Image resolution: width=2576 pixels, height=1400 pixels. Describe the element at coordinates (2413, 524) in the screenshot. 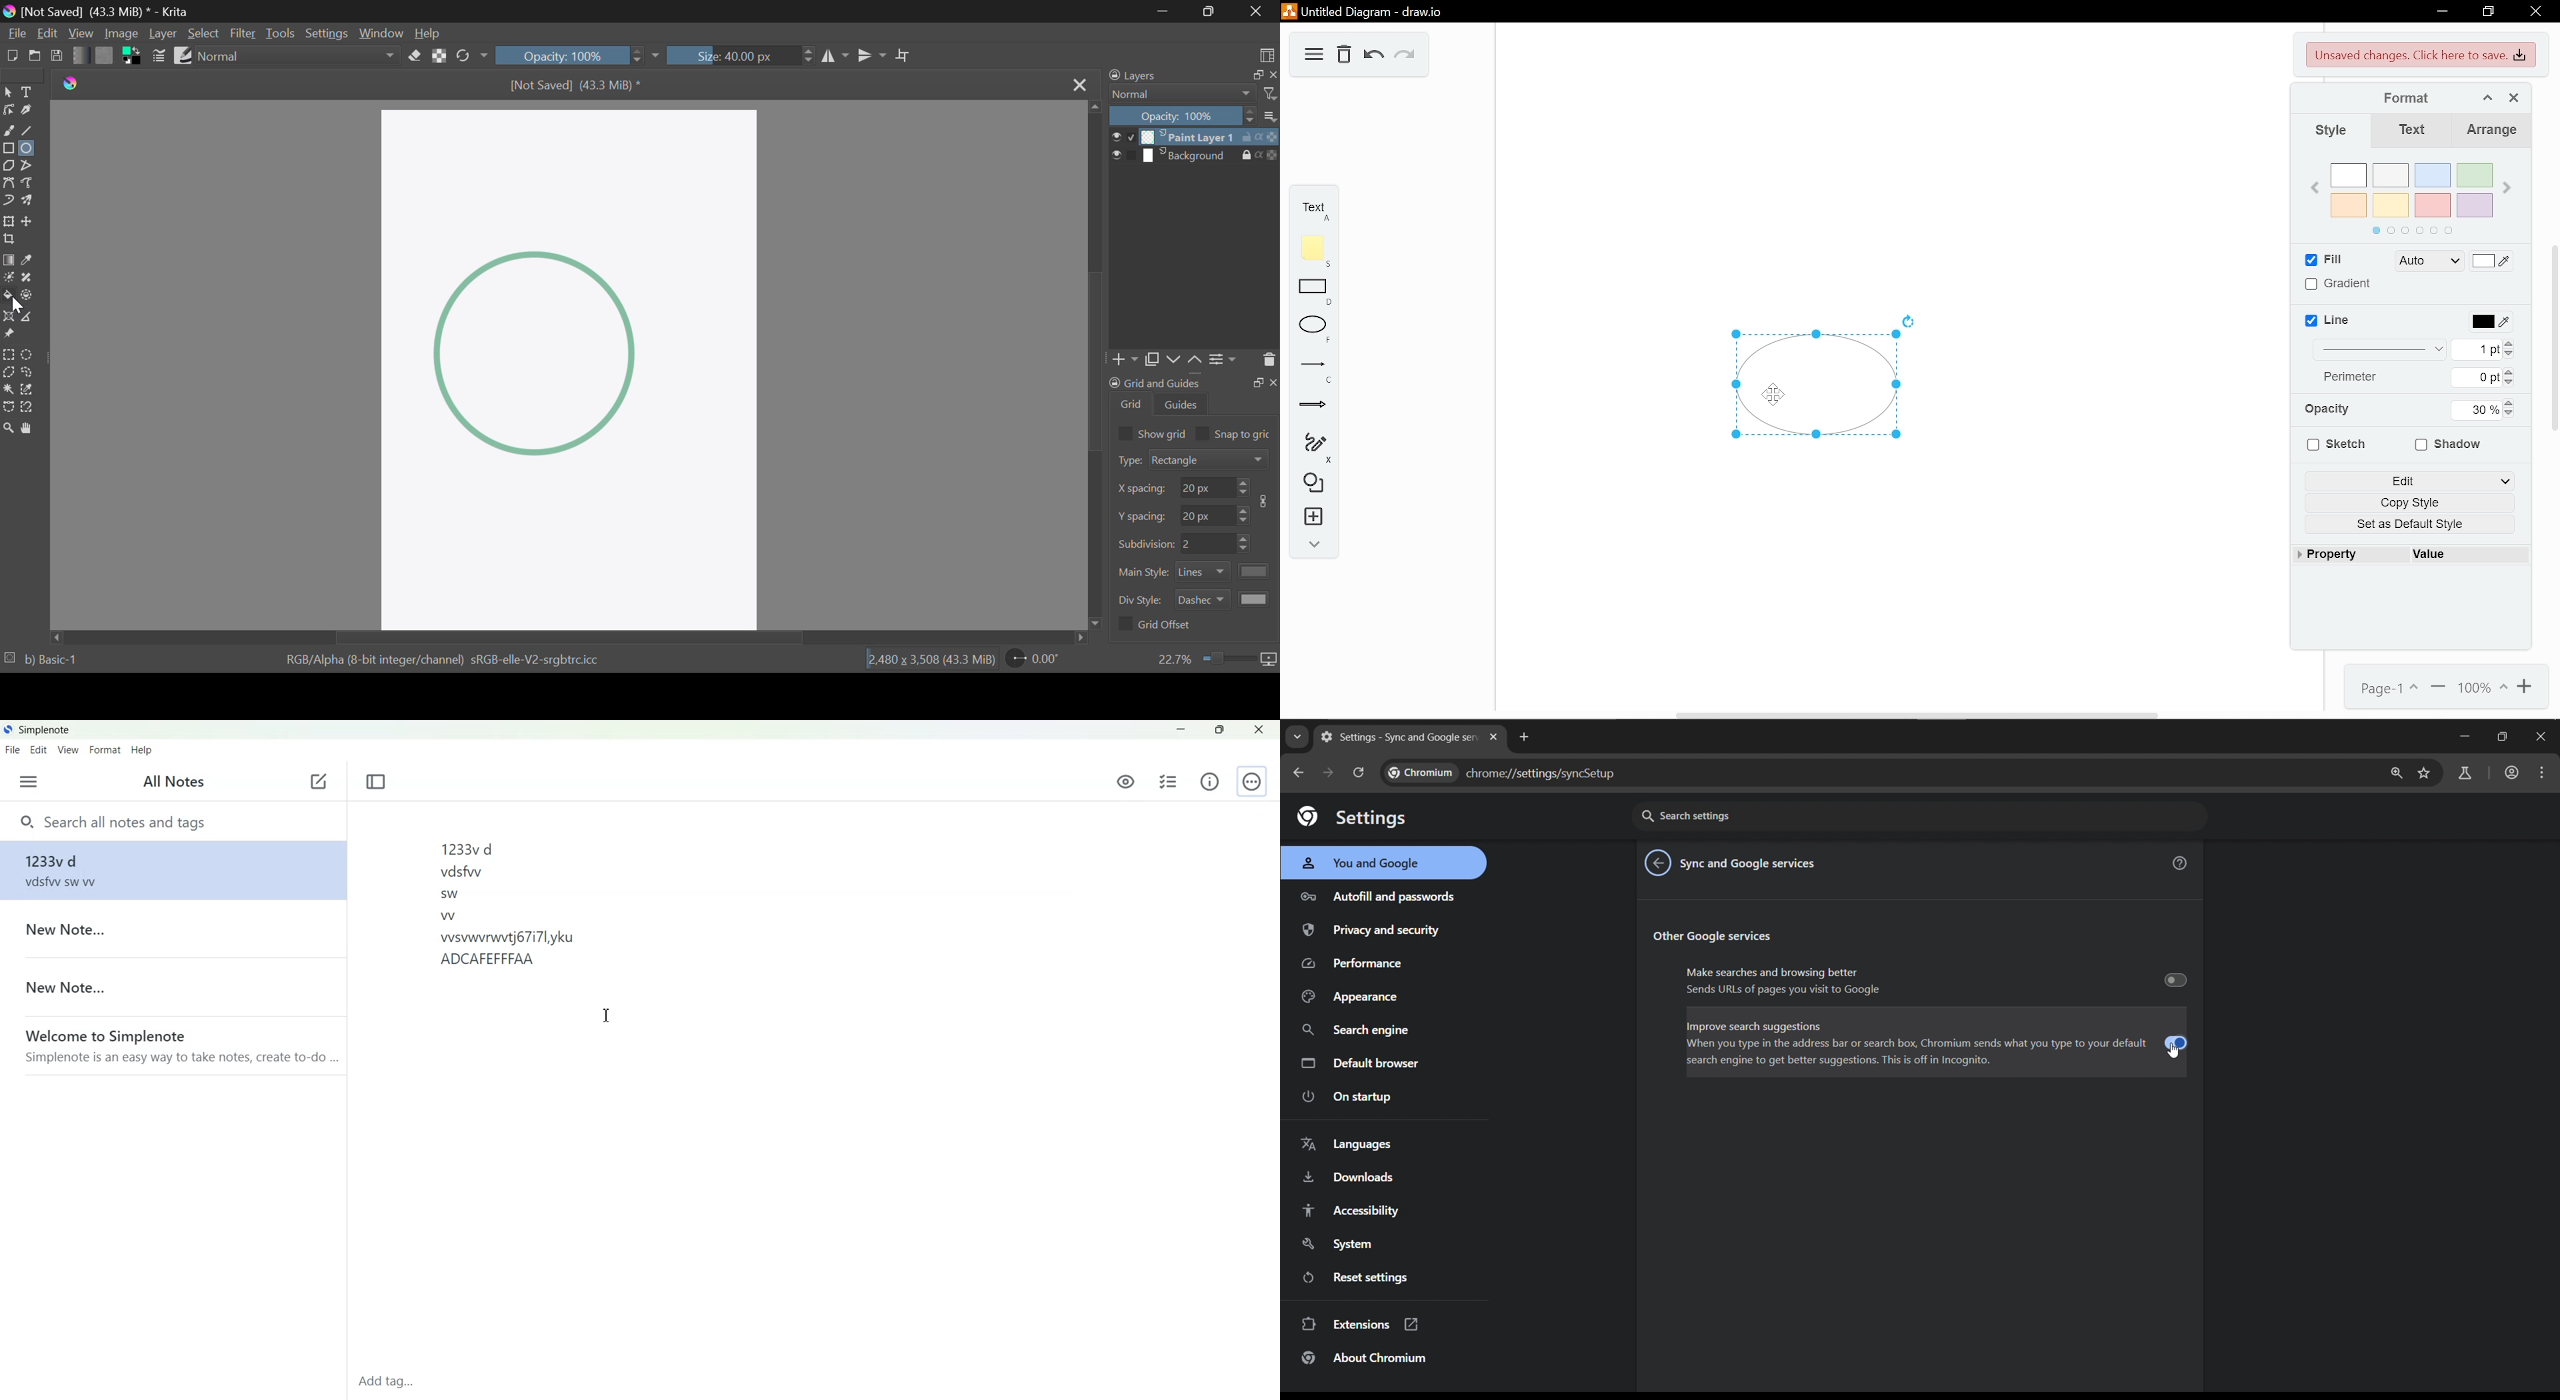

I see `Set as Default Style` at that location.